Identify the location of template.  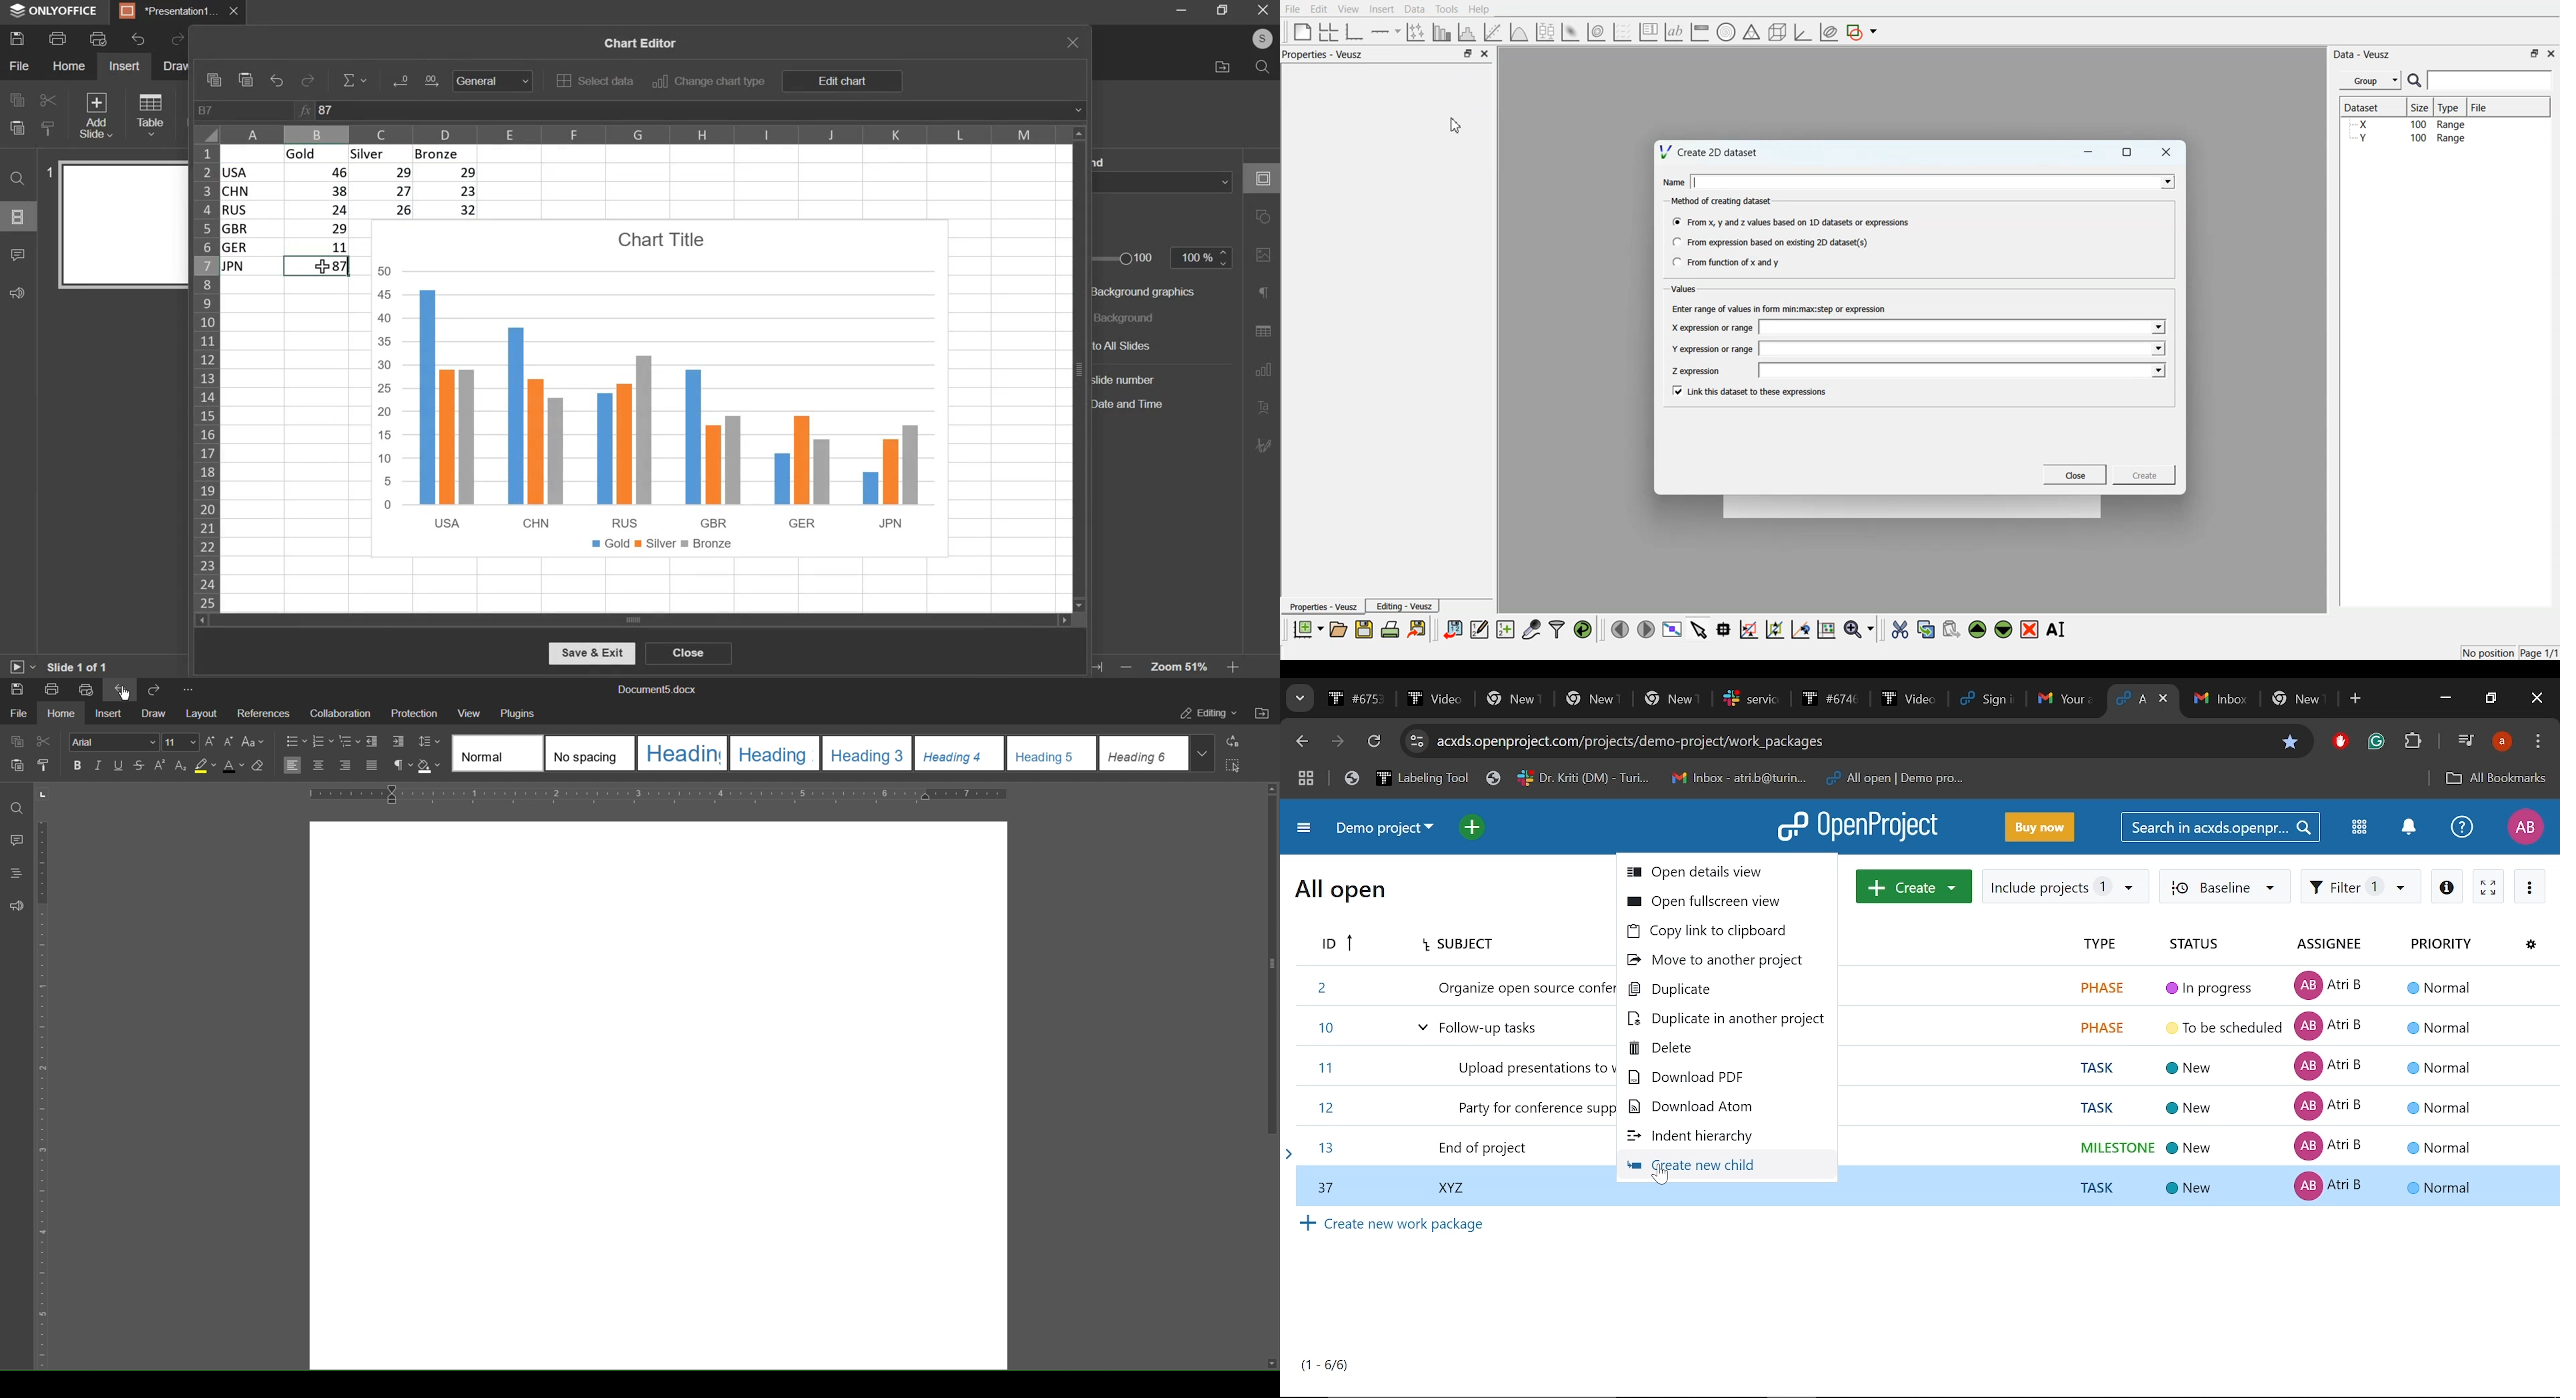
(1145, 753).